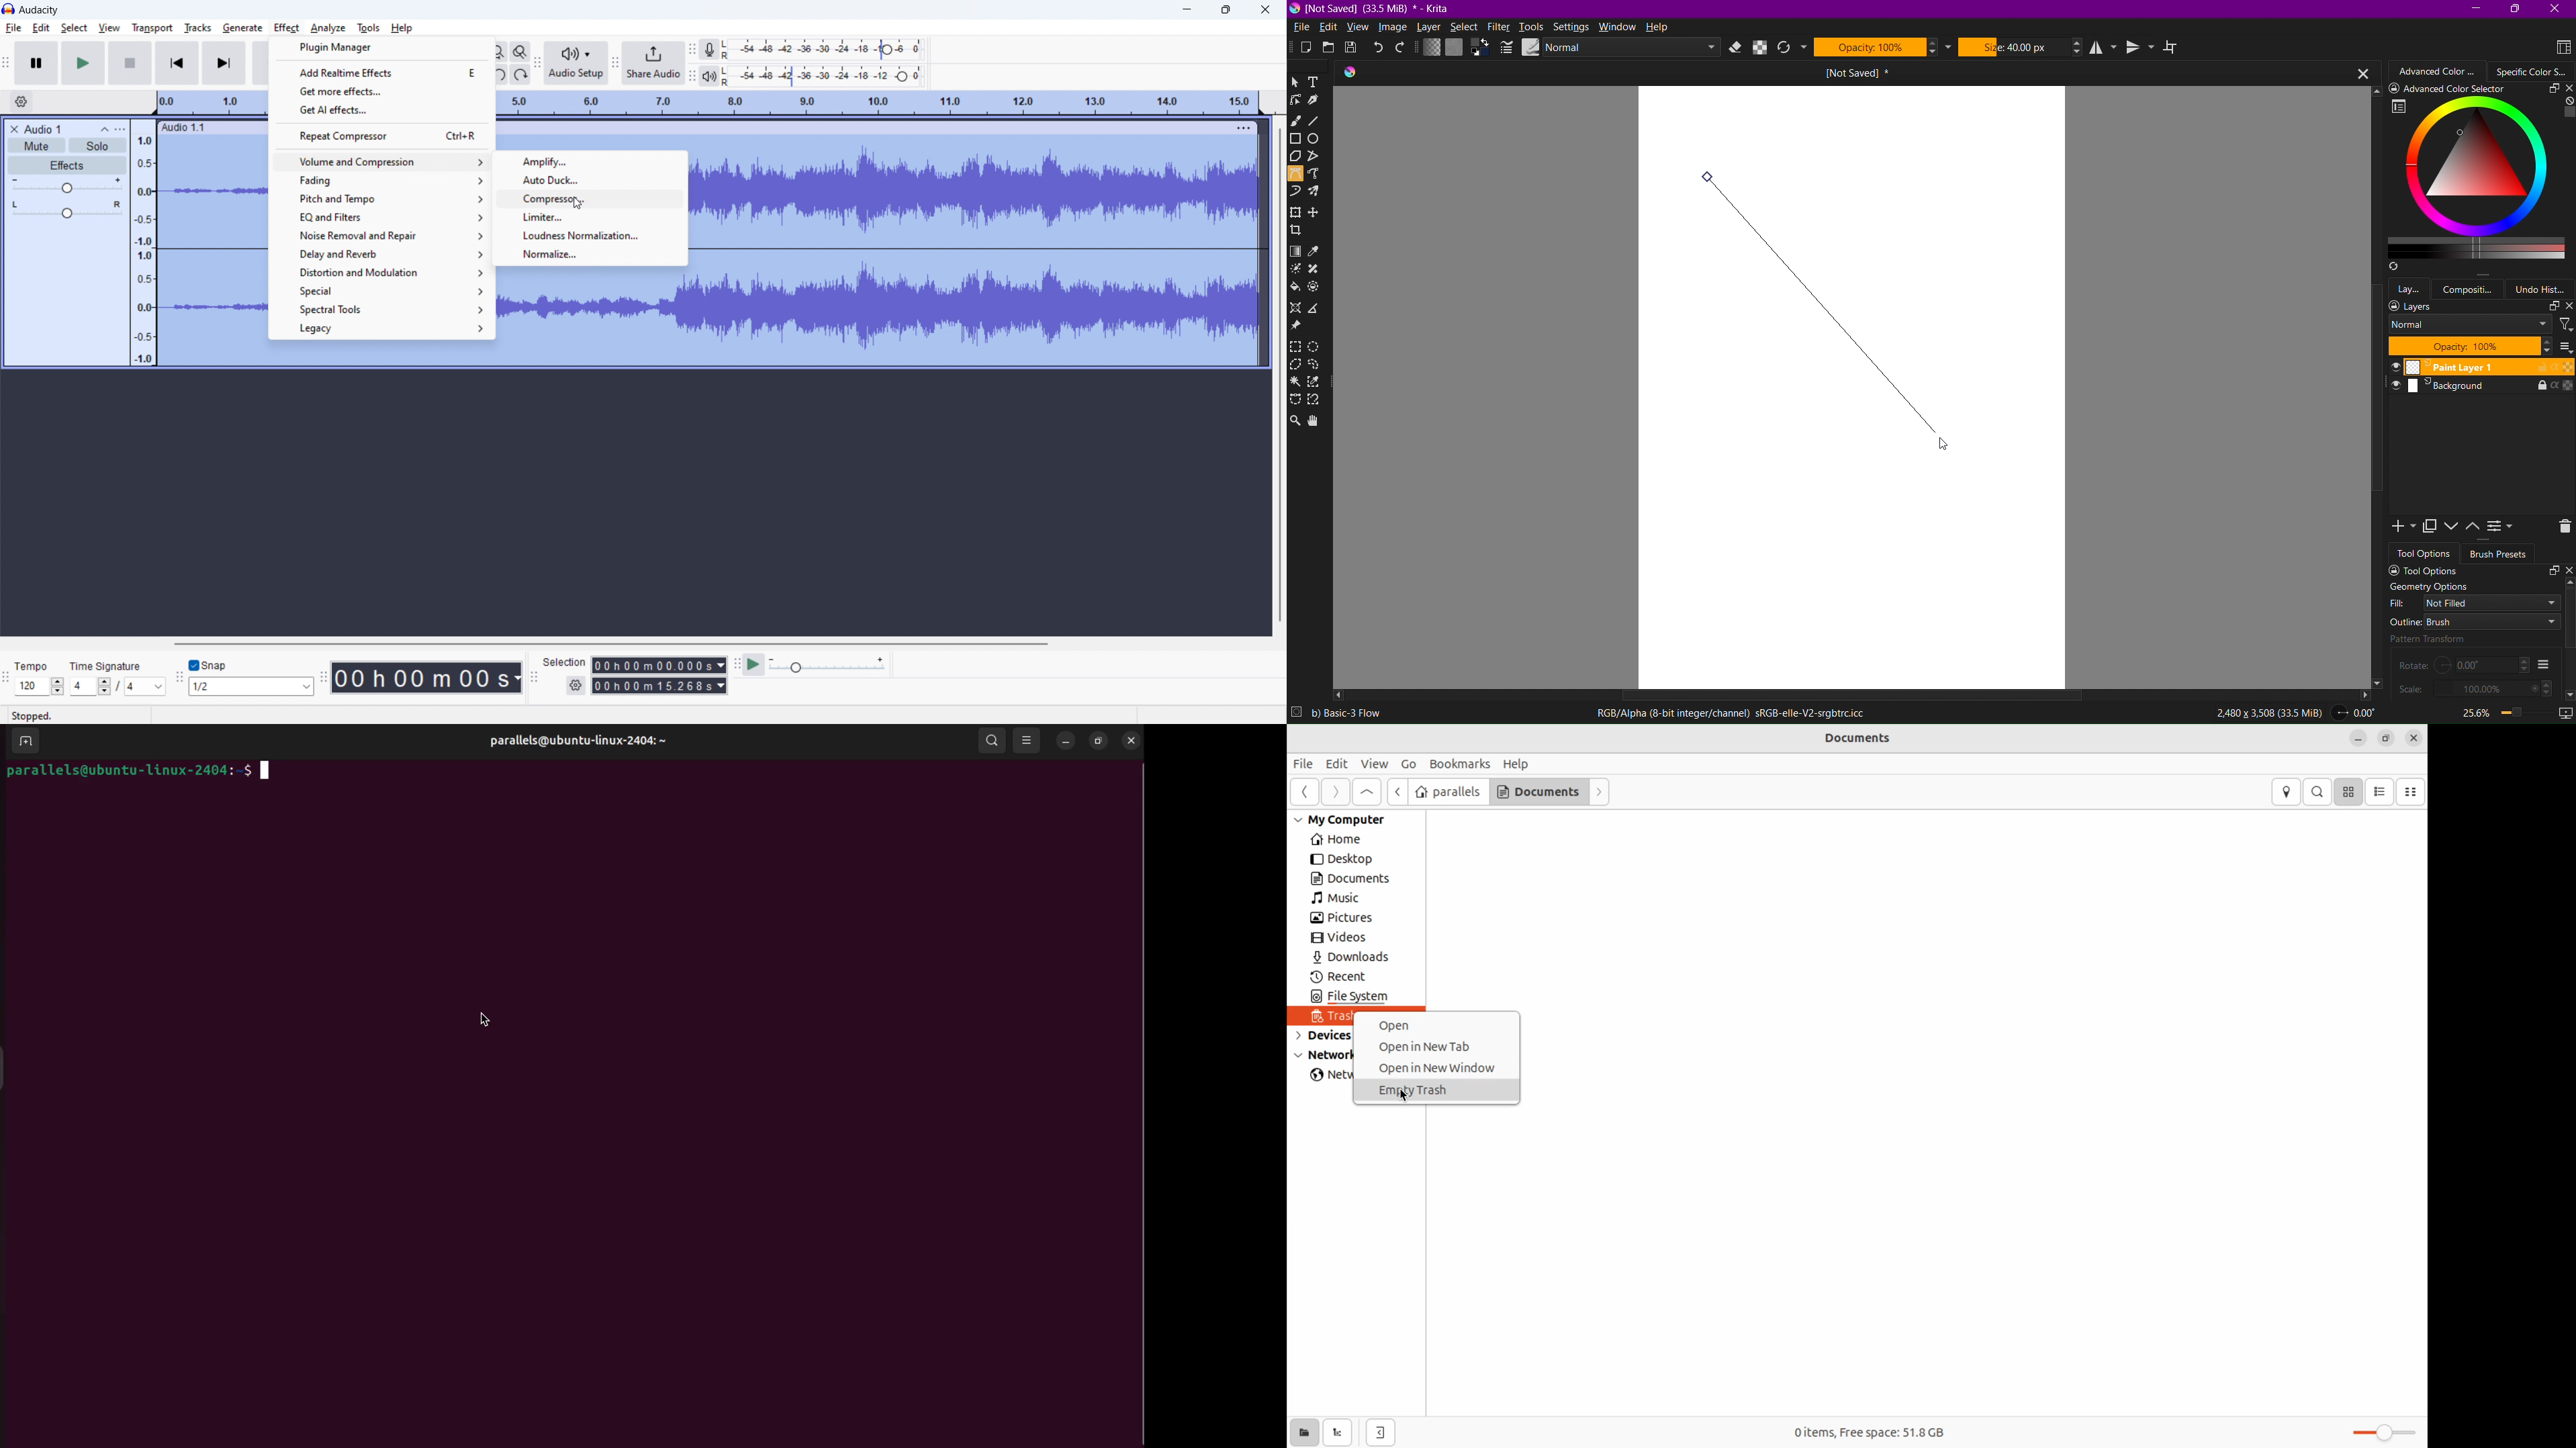 This screenshot has height=1456, width=2576. Describe the element at coordinates (591, 162) in the screenshot. I see `amplify` at that location.